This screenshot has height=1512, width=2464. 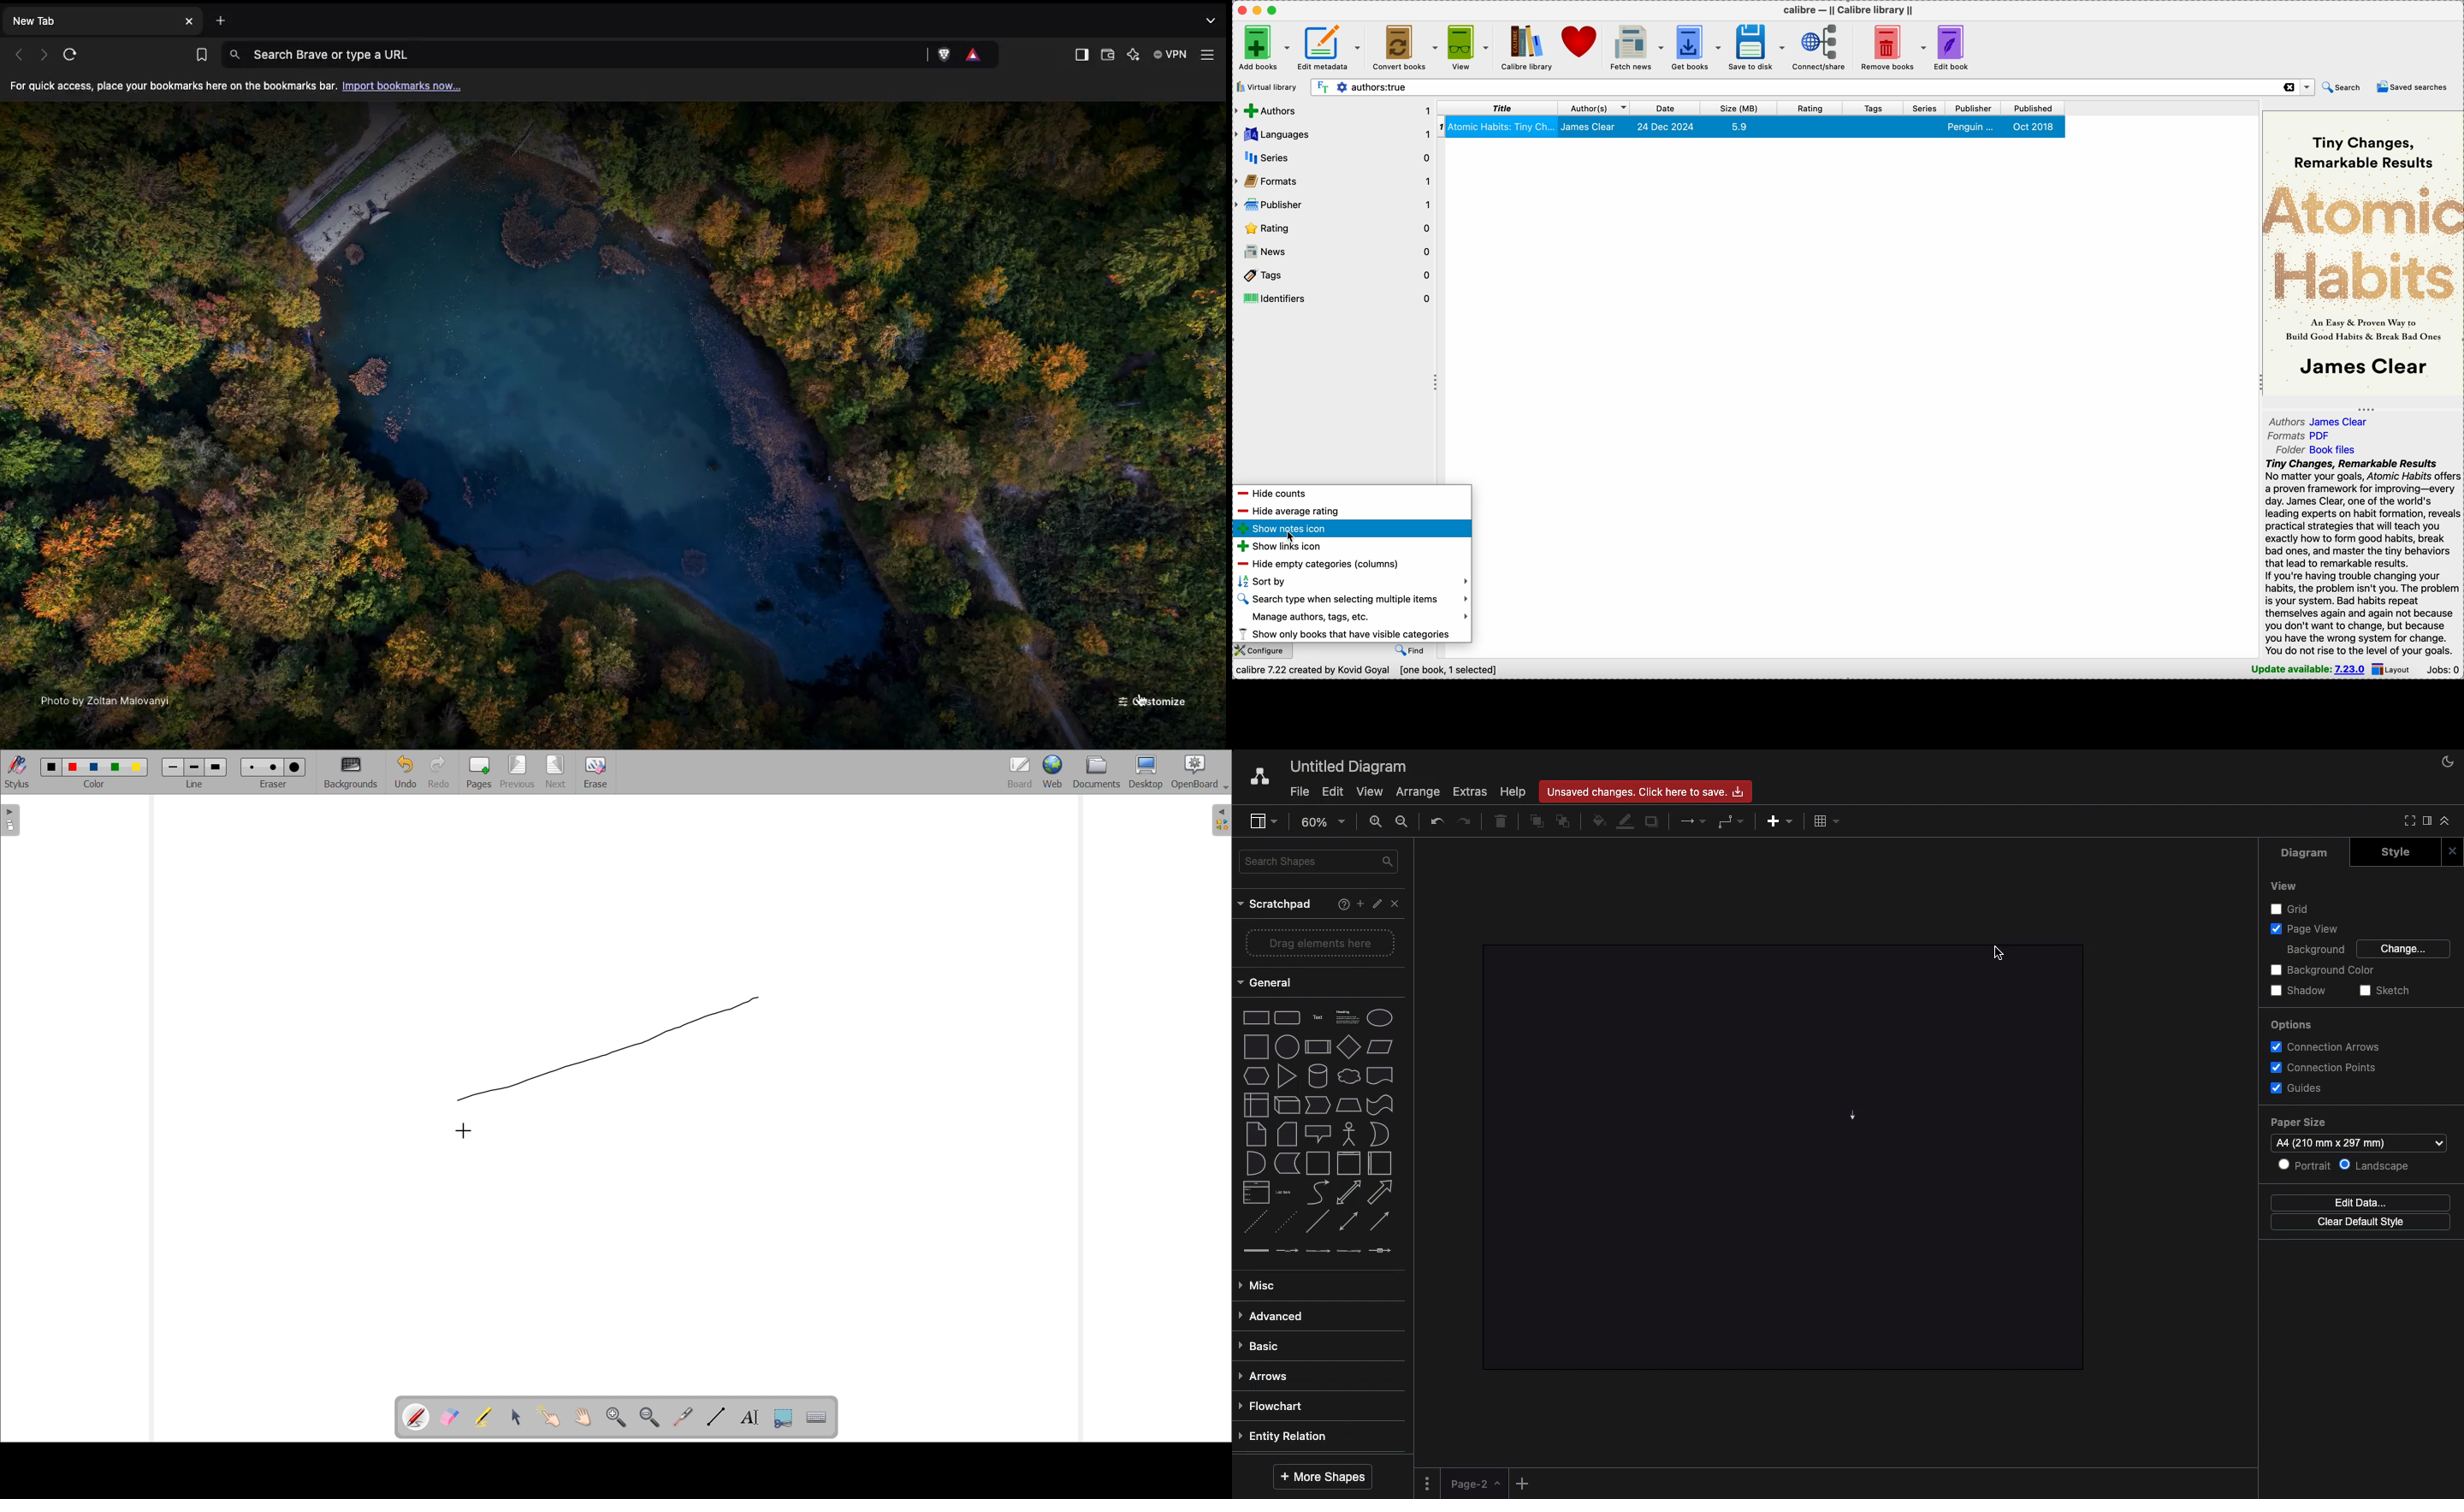 What do you see at coordinates (1272, 1406) in the screenshot?
I see `Flowchart` at bounding box center [1272, 1406].